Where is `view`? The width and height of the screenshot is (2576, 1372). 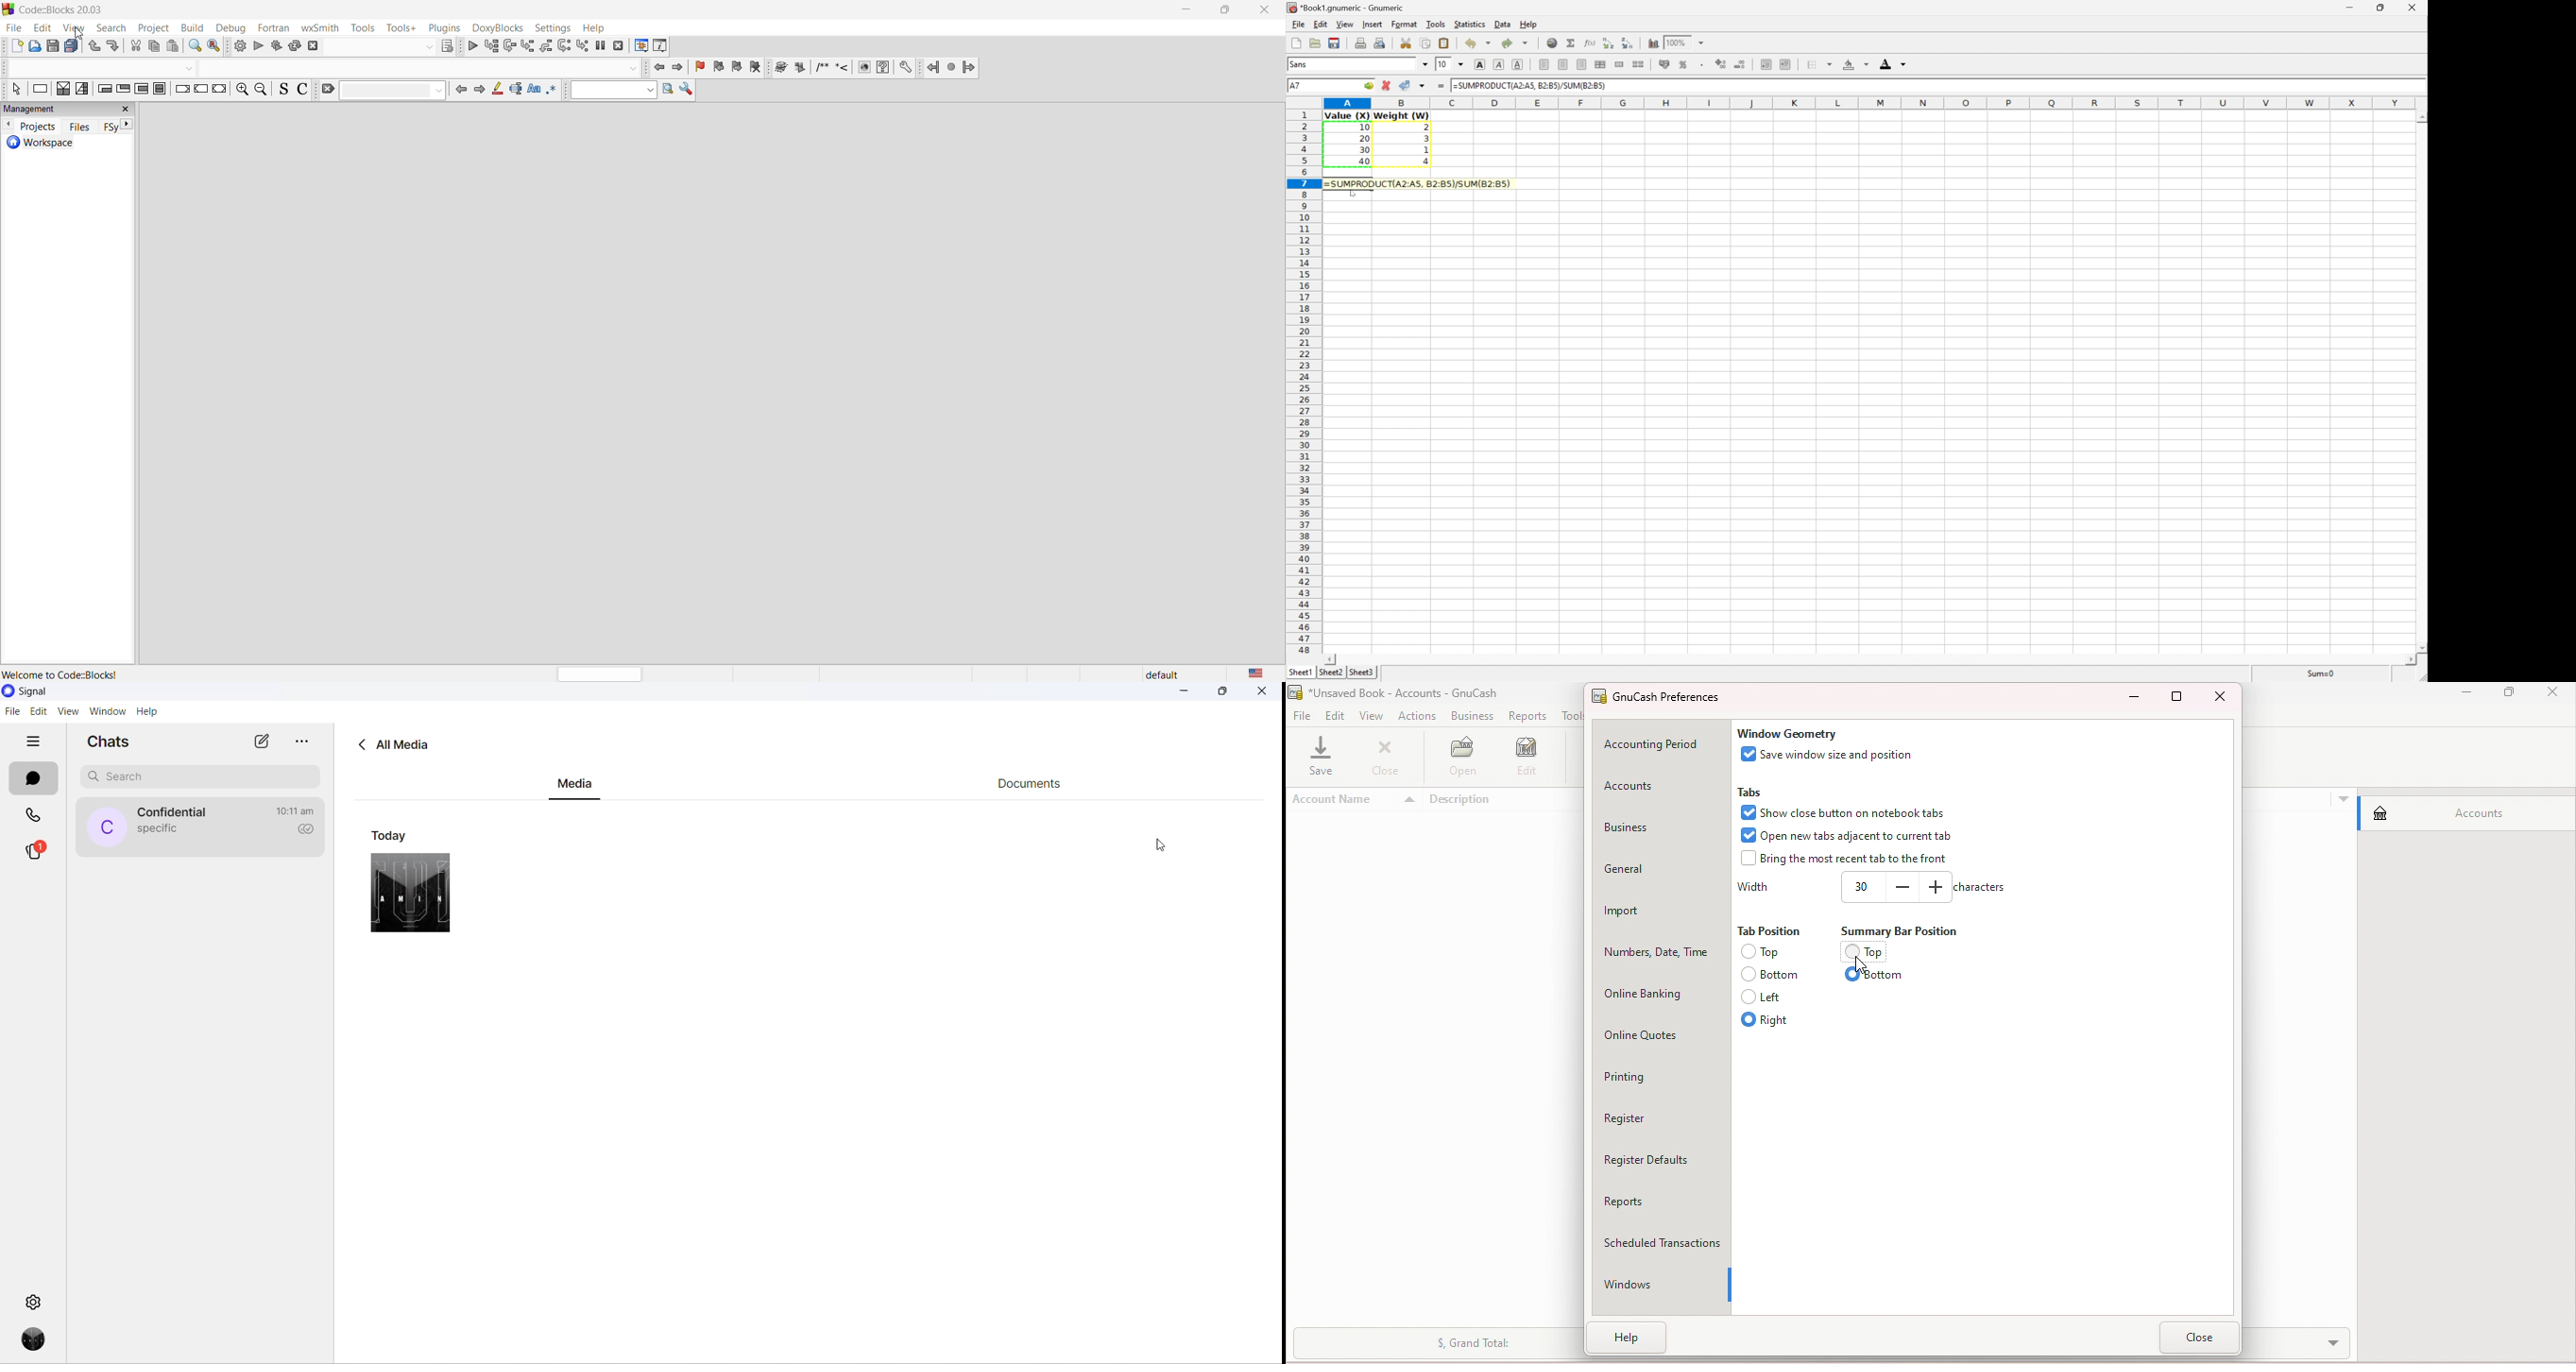 view is located at coordinates (75, 27).